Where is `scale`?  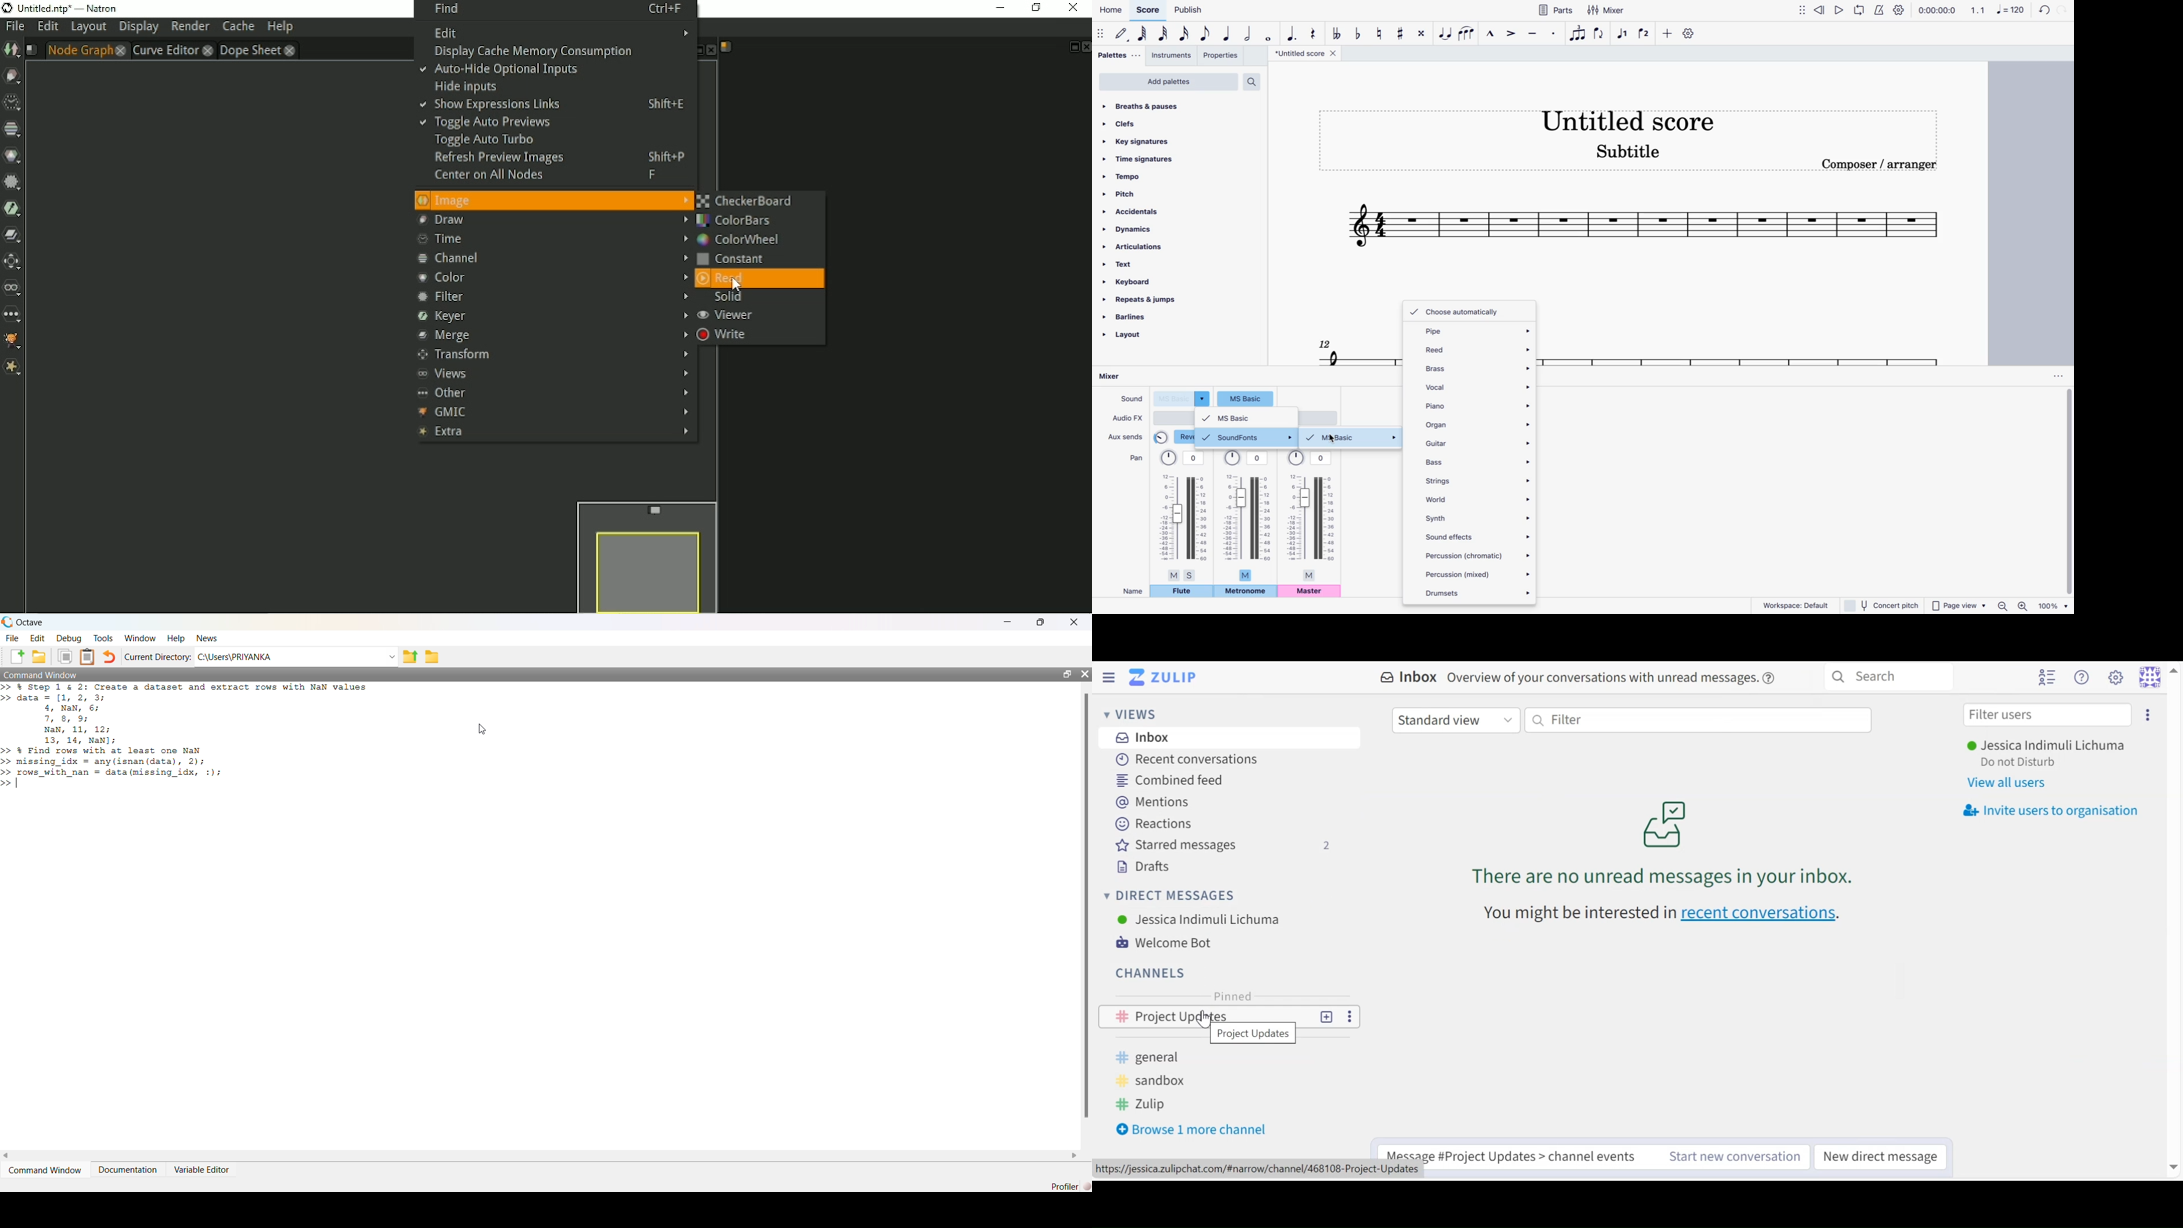 scale is located at coordinates (1643, 229).